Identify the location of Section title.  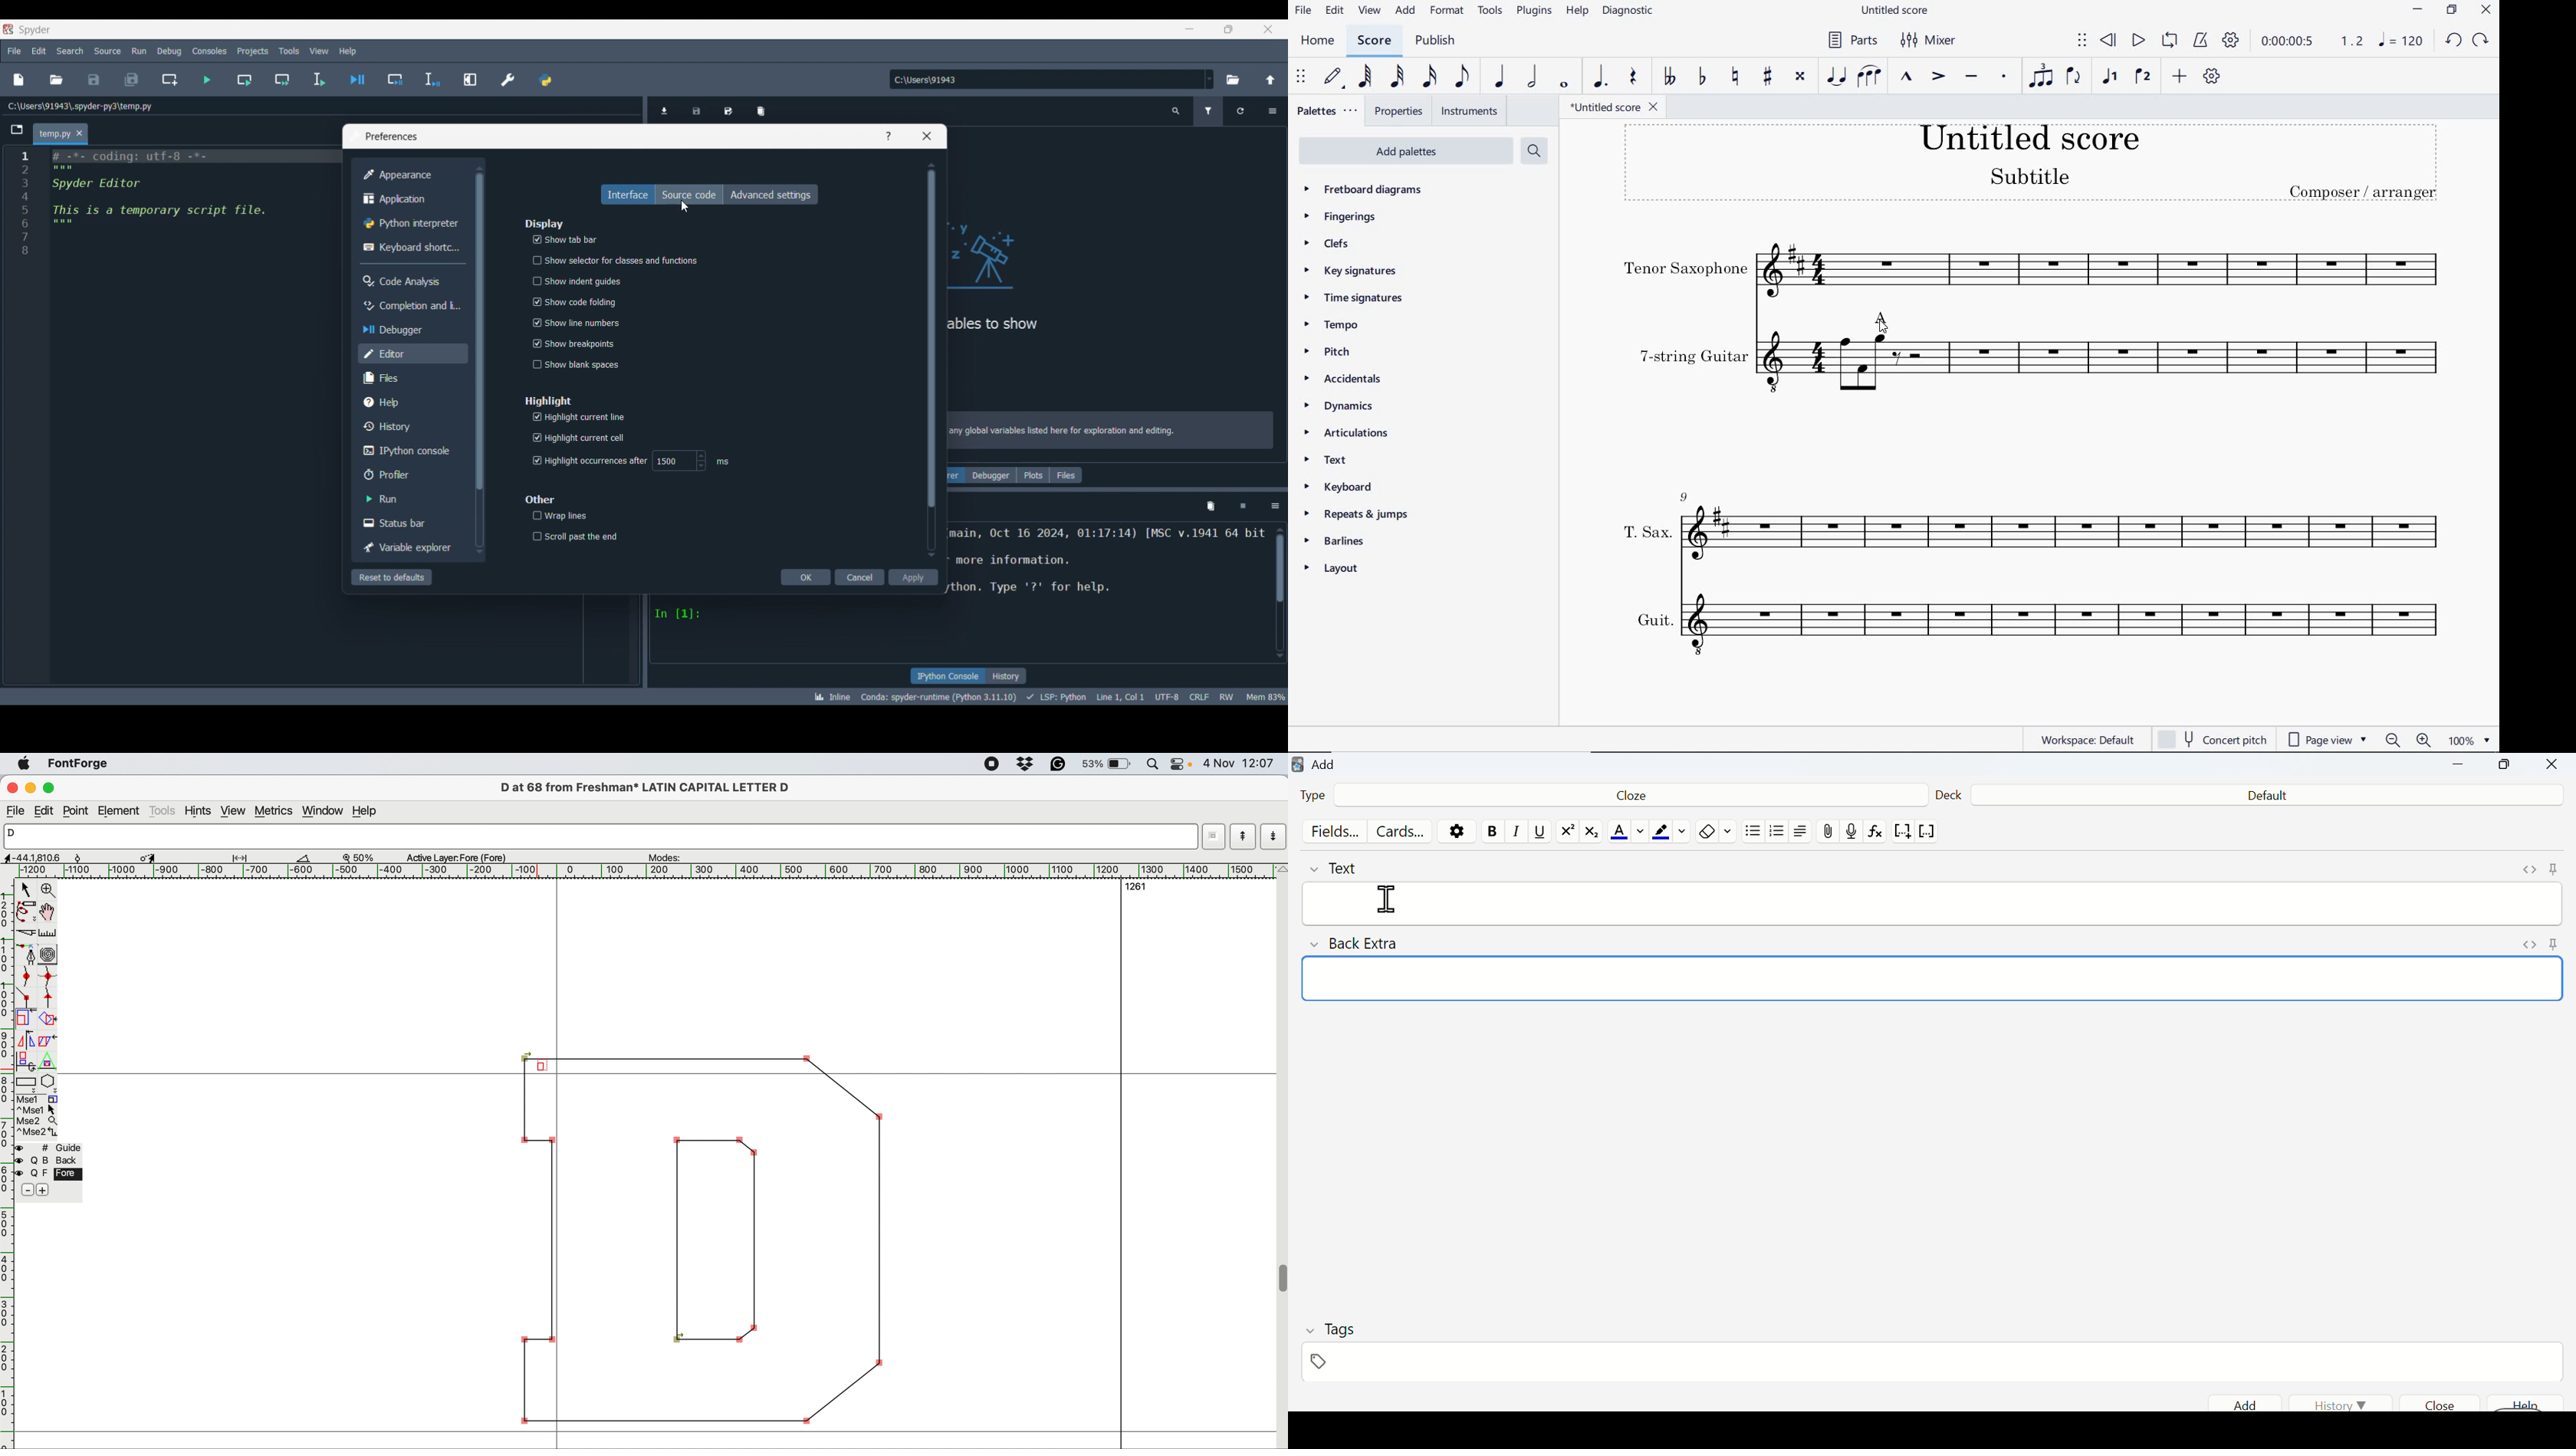
(549, 401).